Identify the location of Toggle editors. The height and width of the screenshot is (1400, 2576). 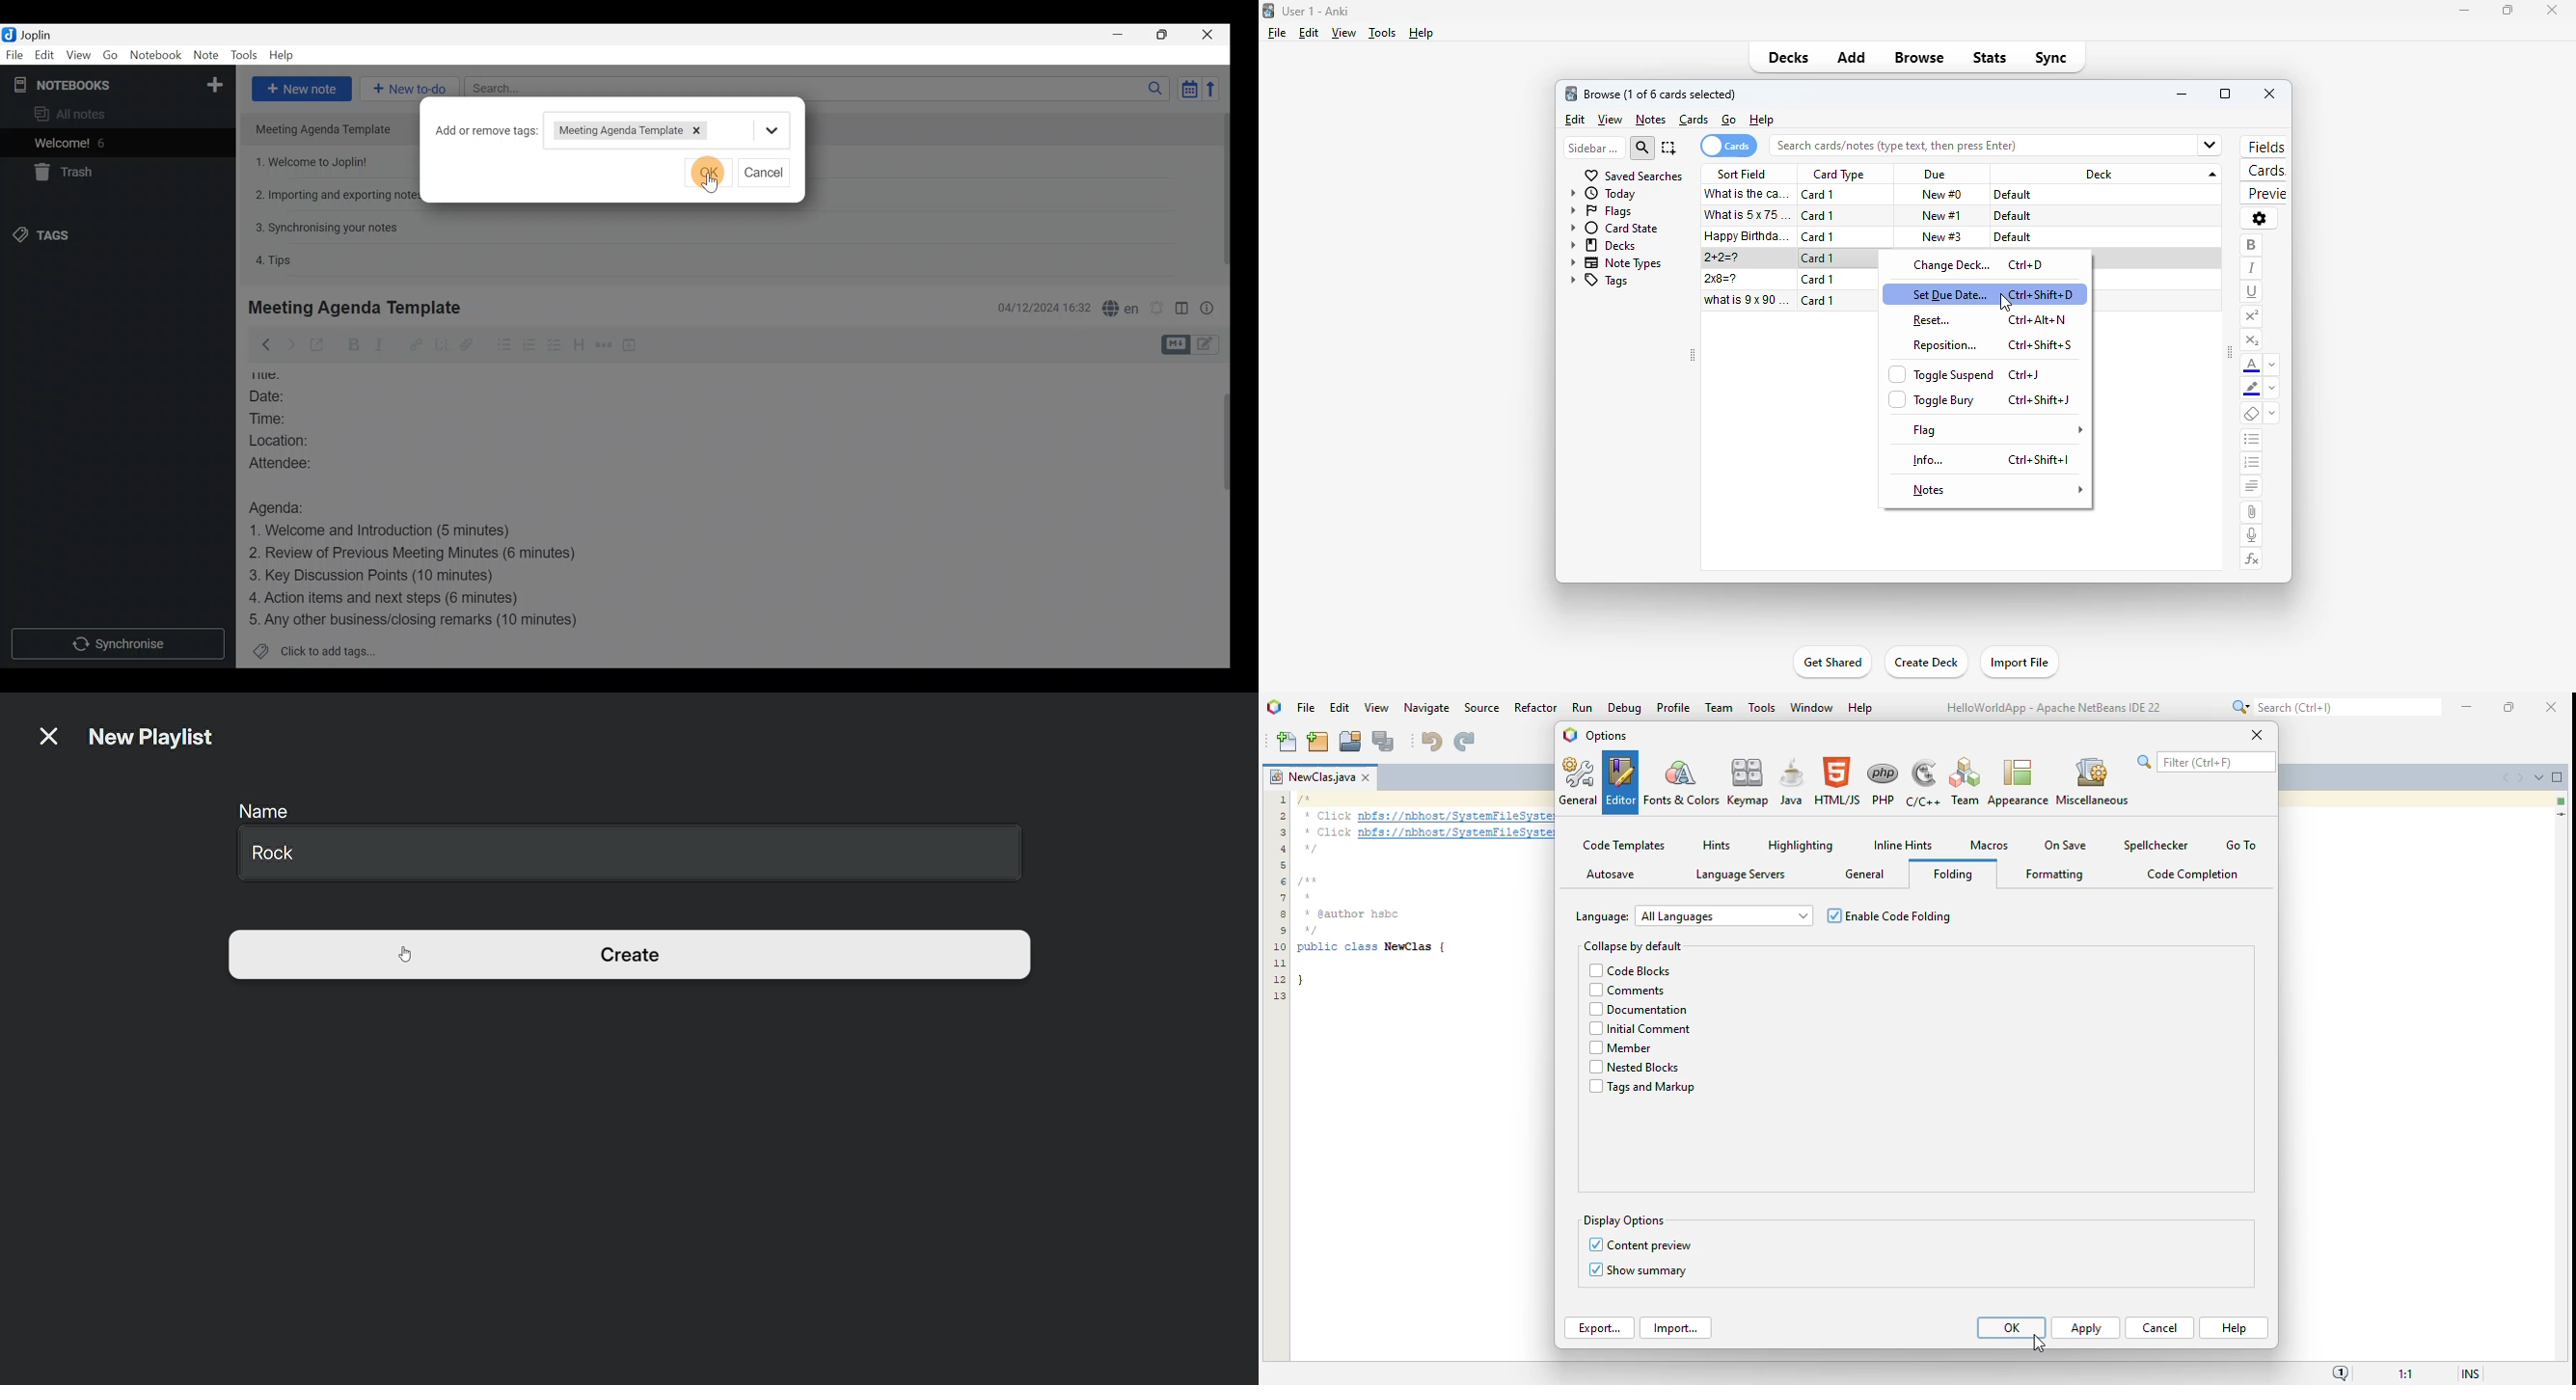
(1174, 345).